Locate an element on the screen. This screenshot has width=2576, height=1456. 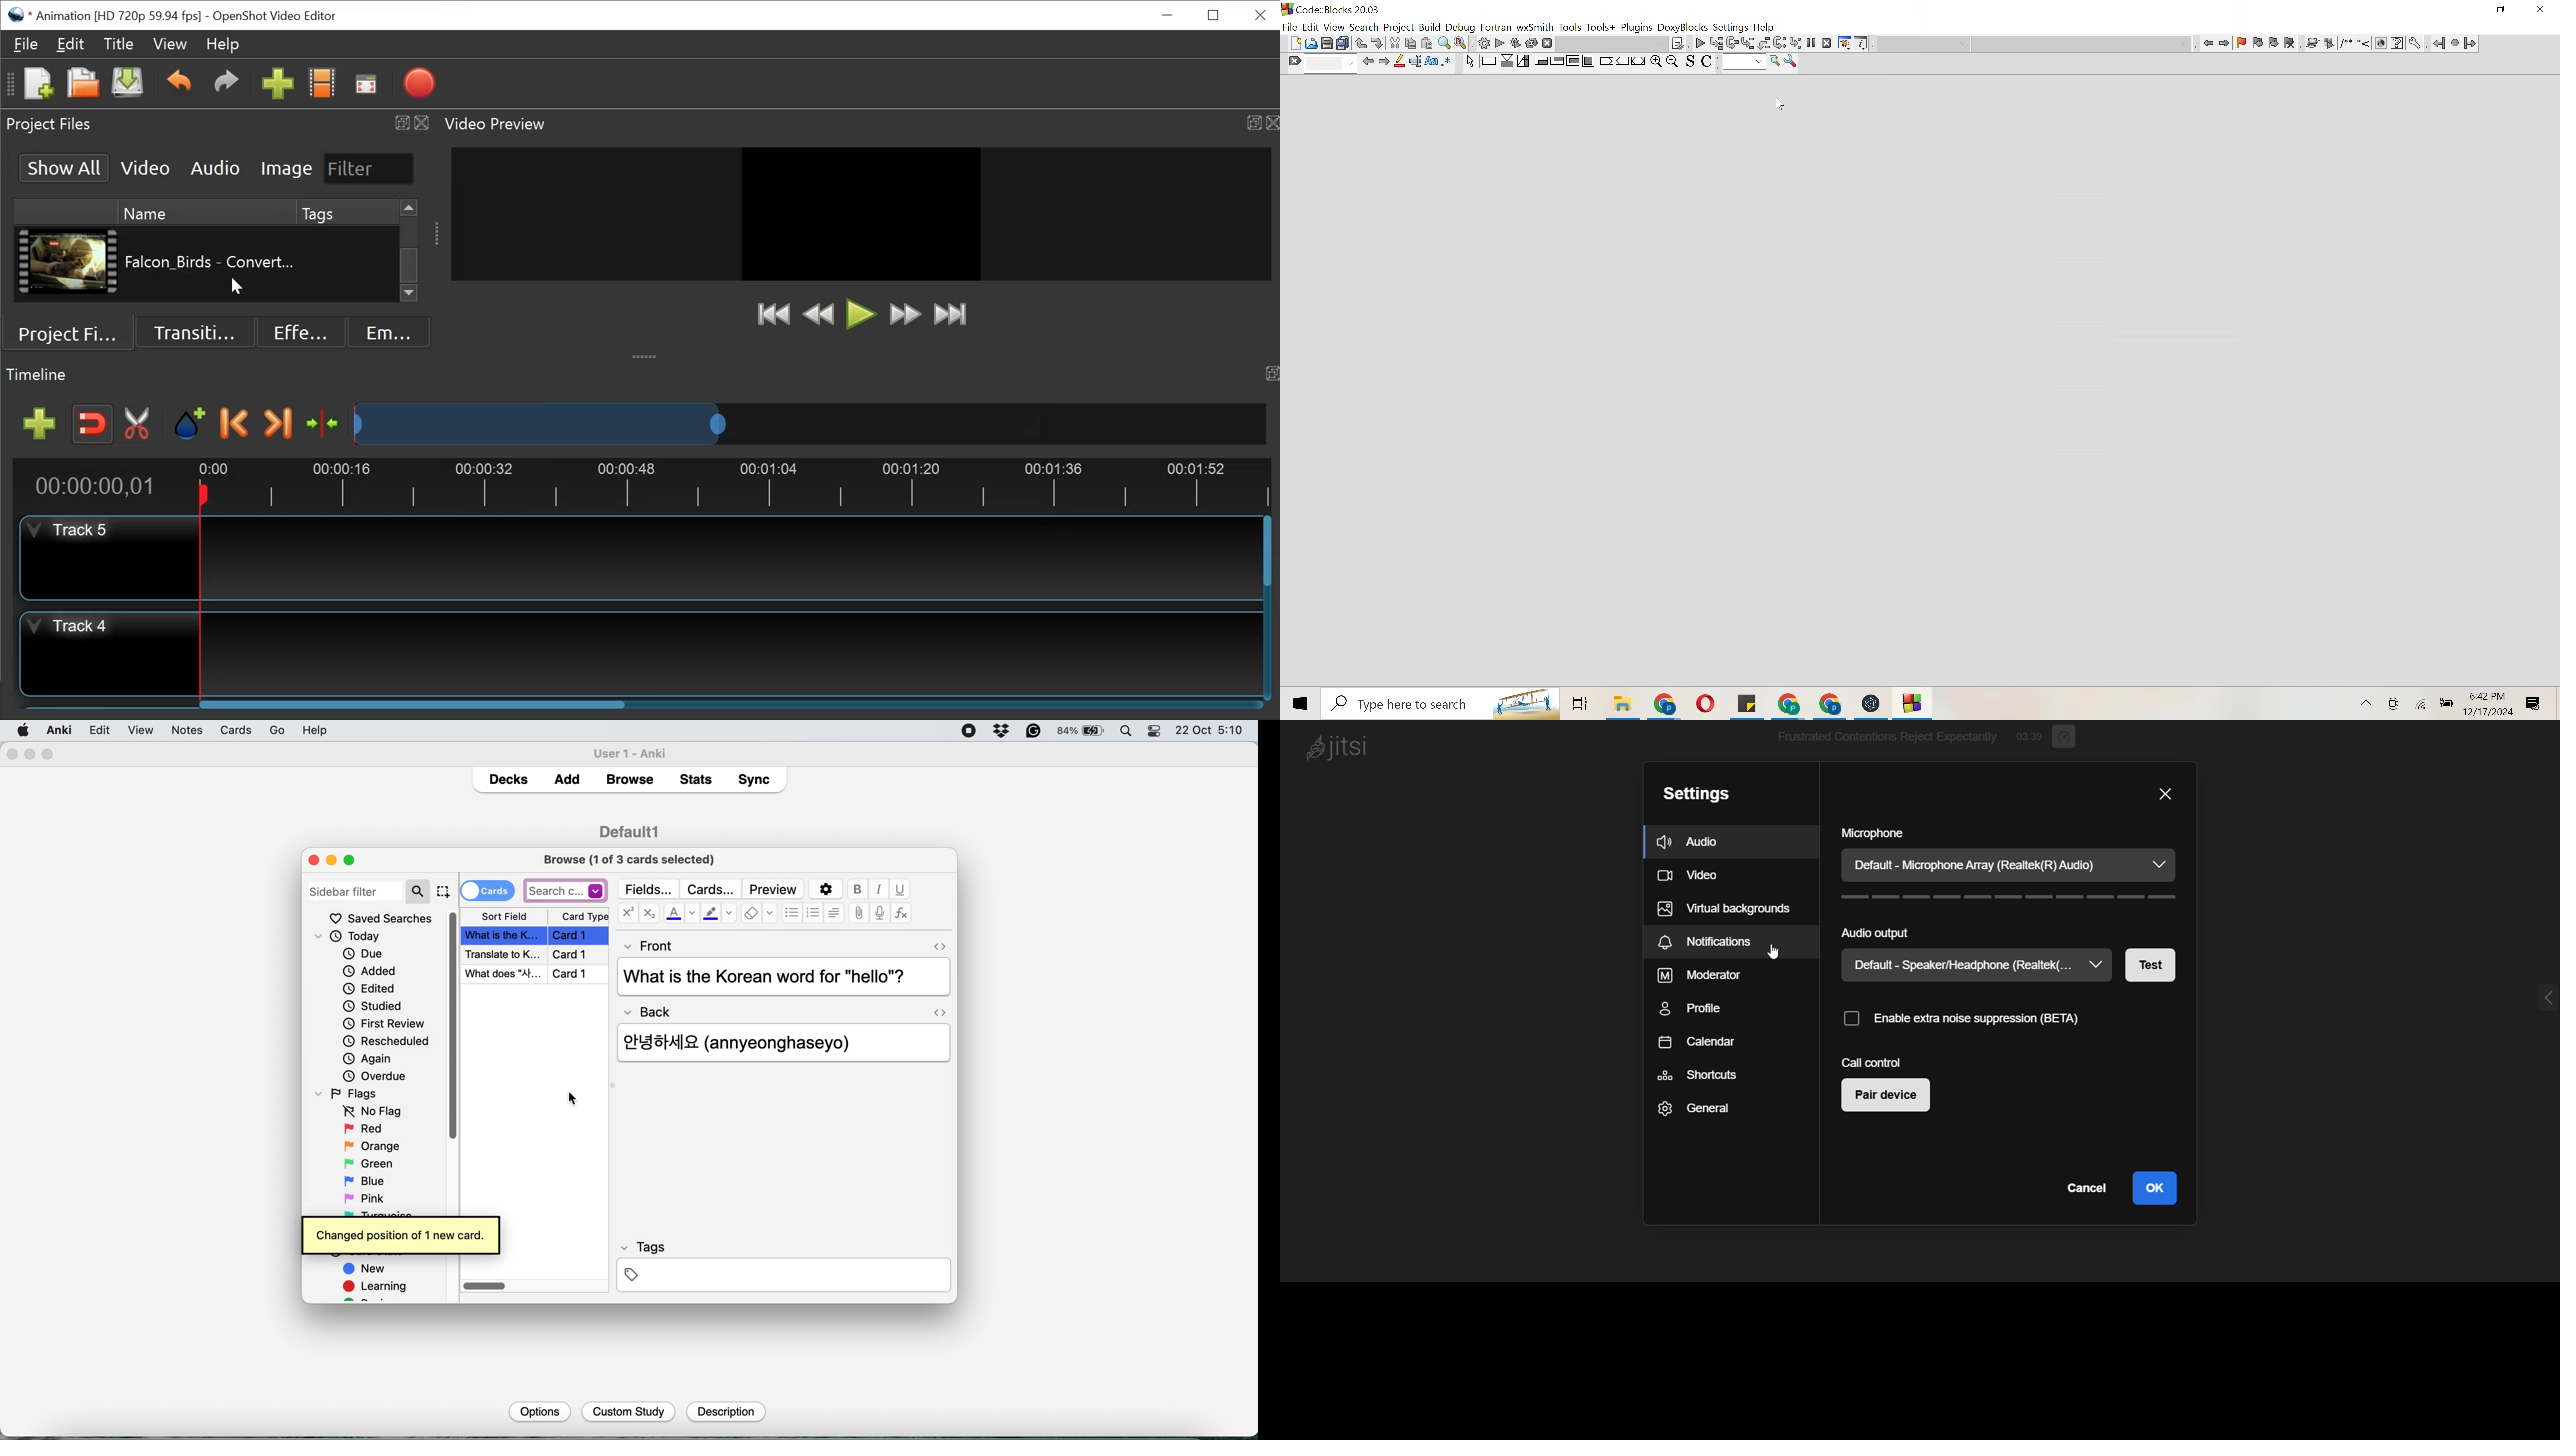
Changed position of 1 new card. is located at coordinates (401, 1234).